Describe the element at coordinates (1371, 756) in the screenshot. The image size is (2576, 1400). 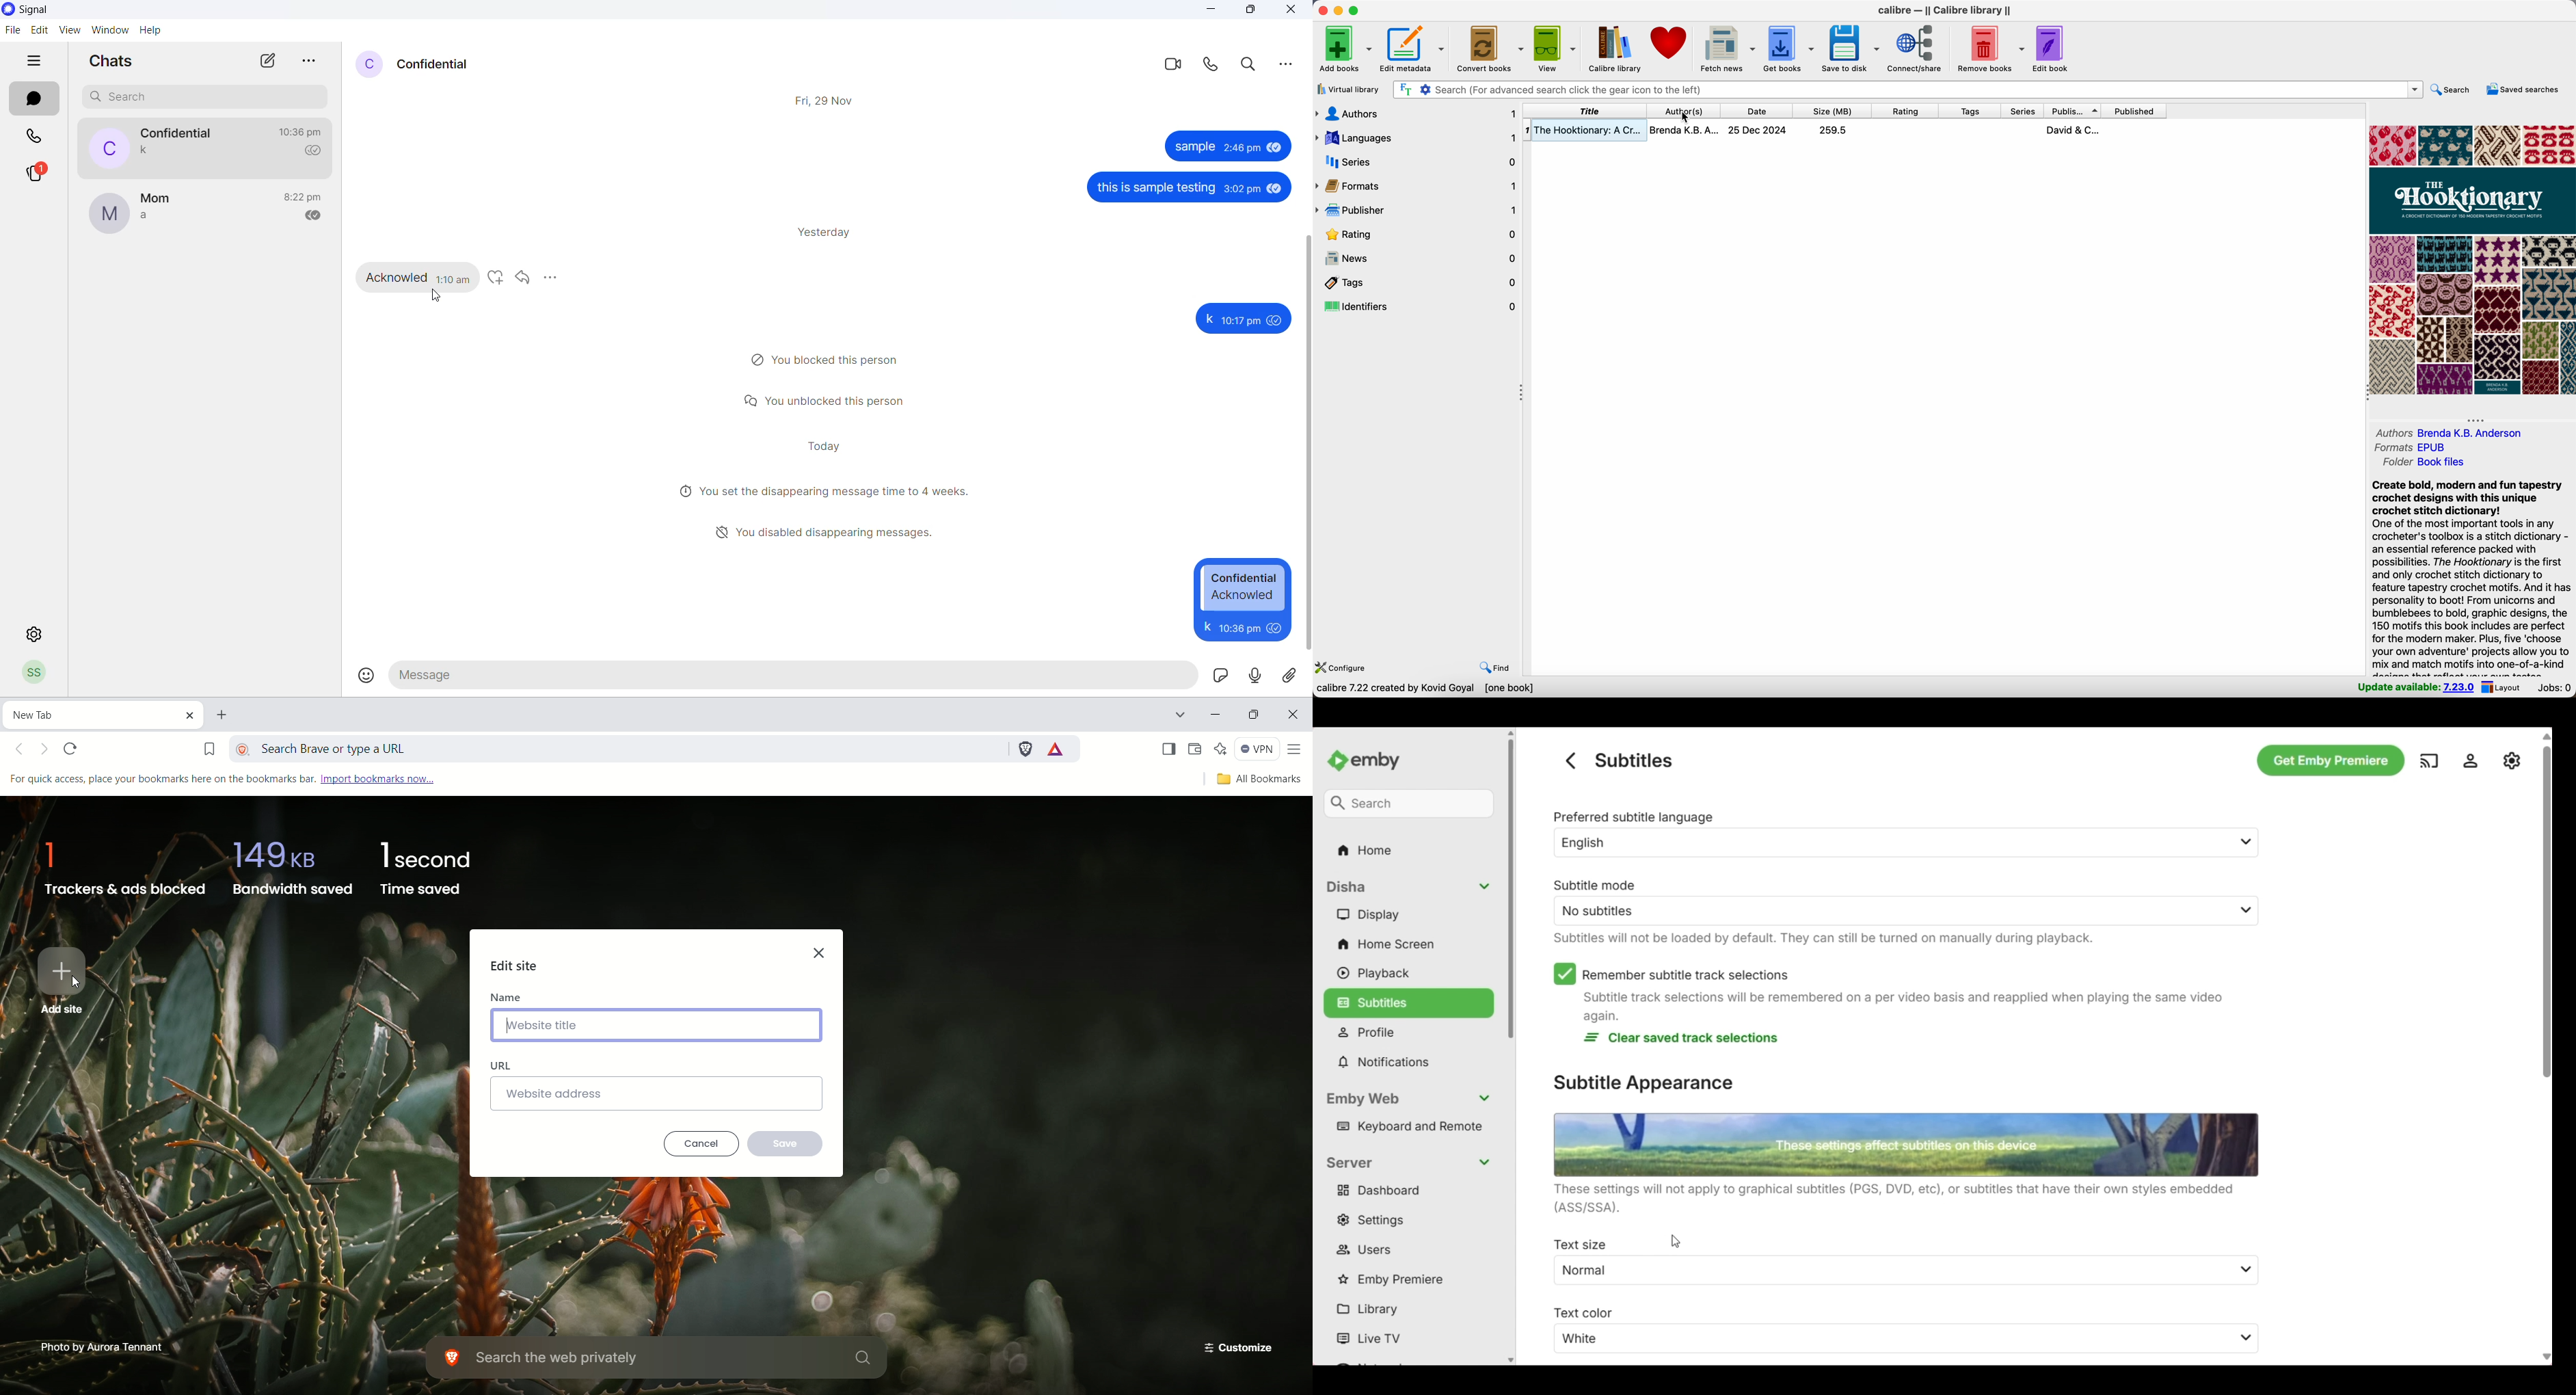
I see `` at that location.